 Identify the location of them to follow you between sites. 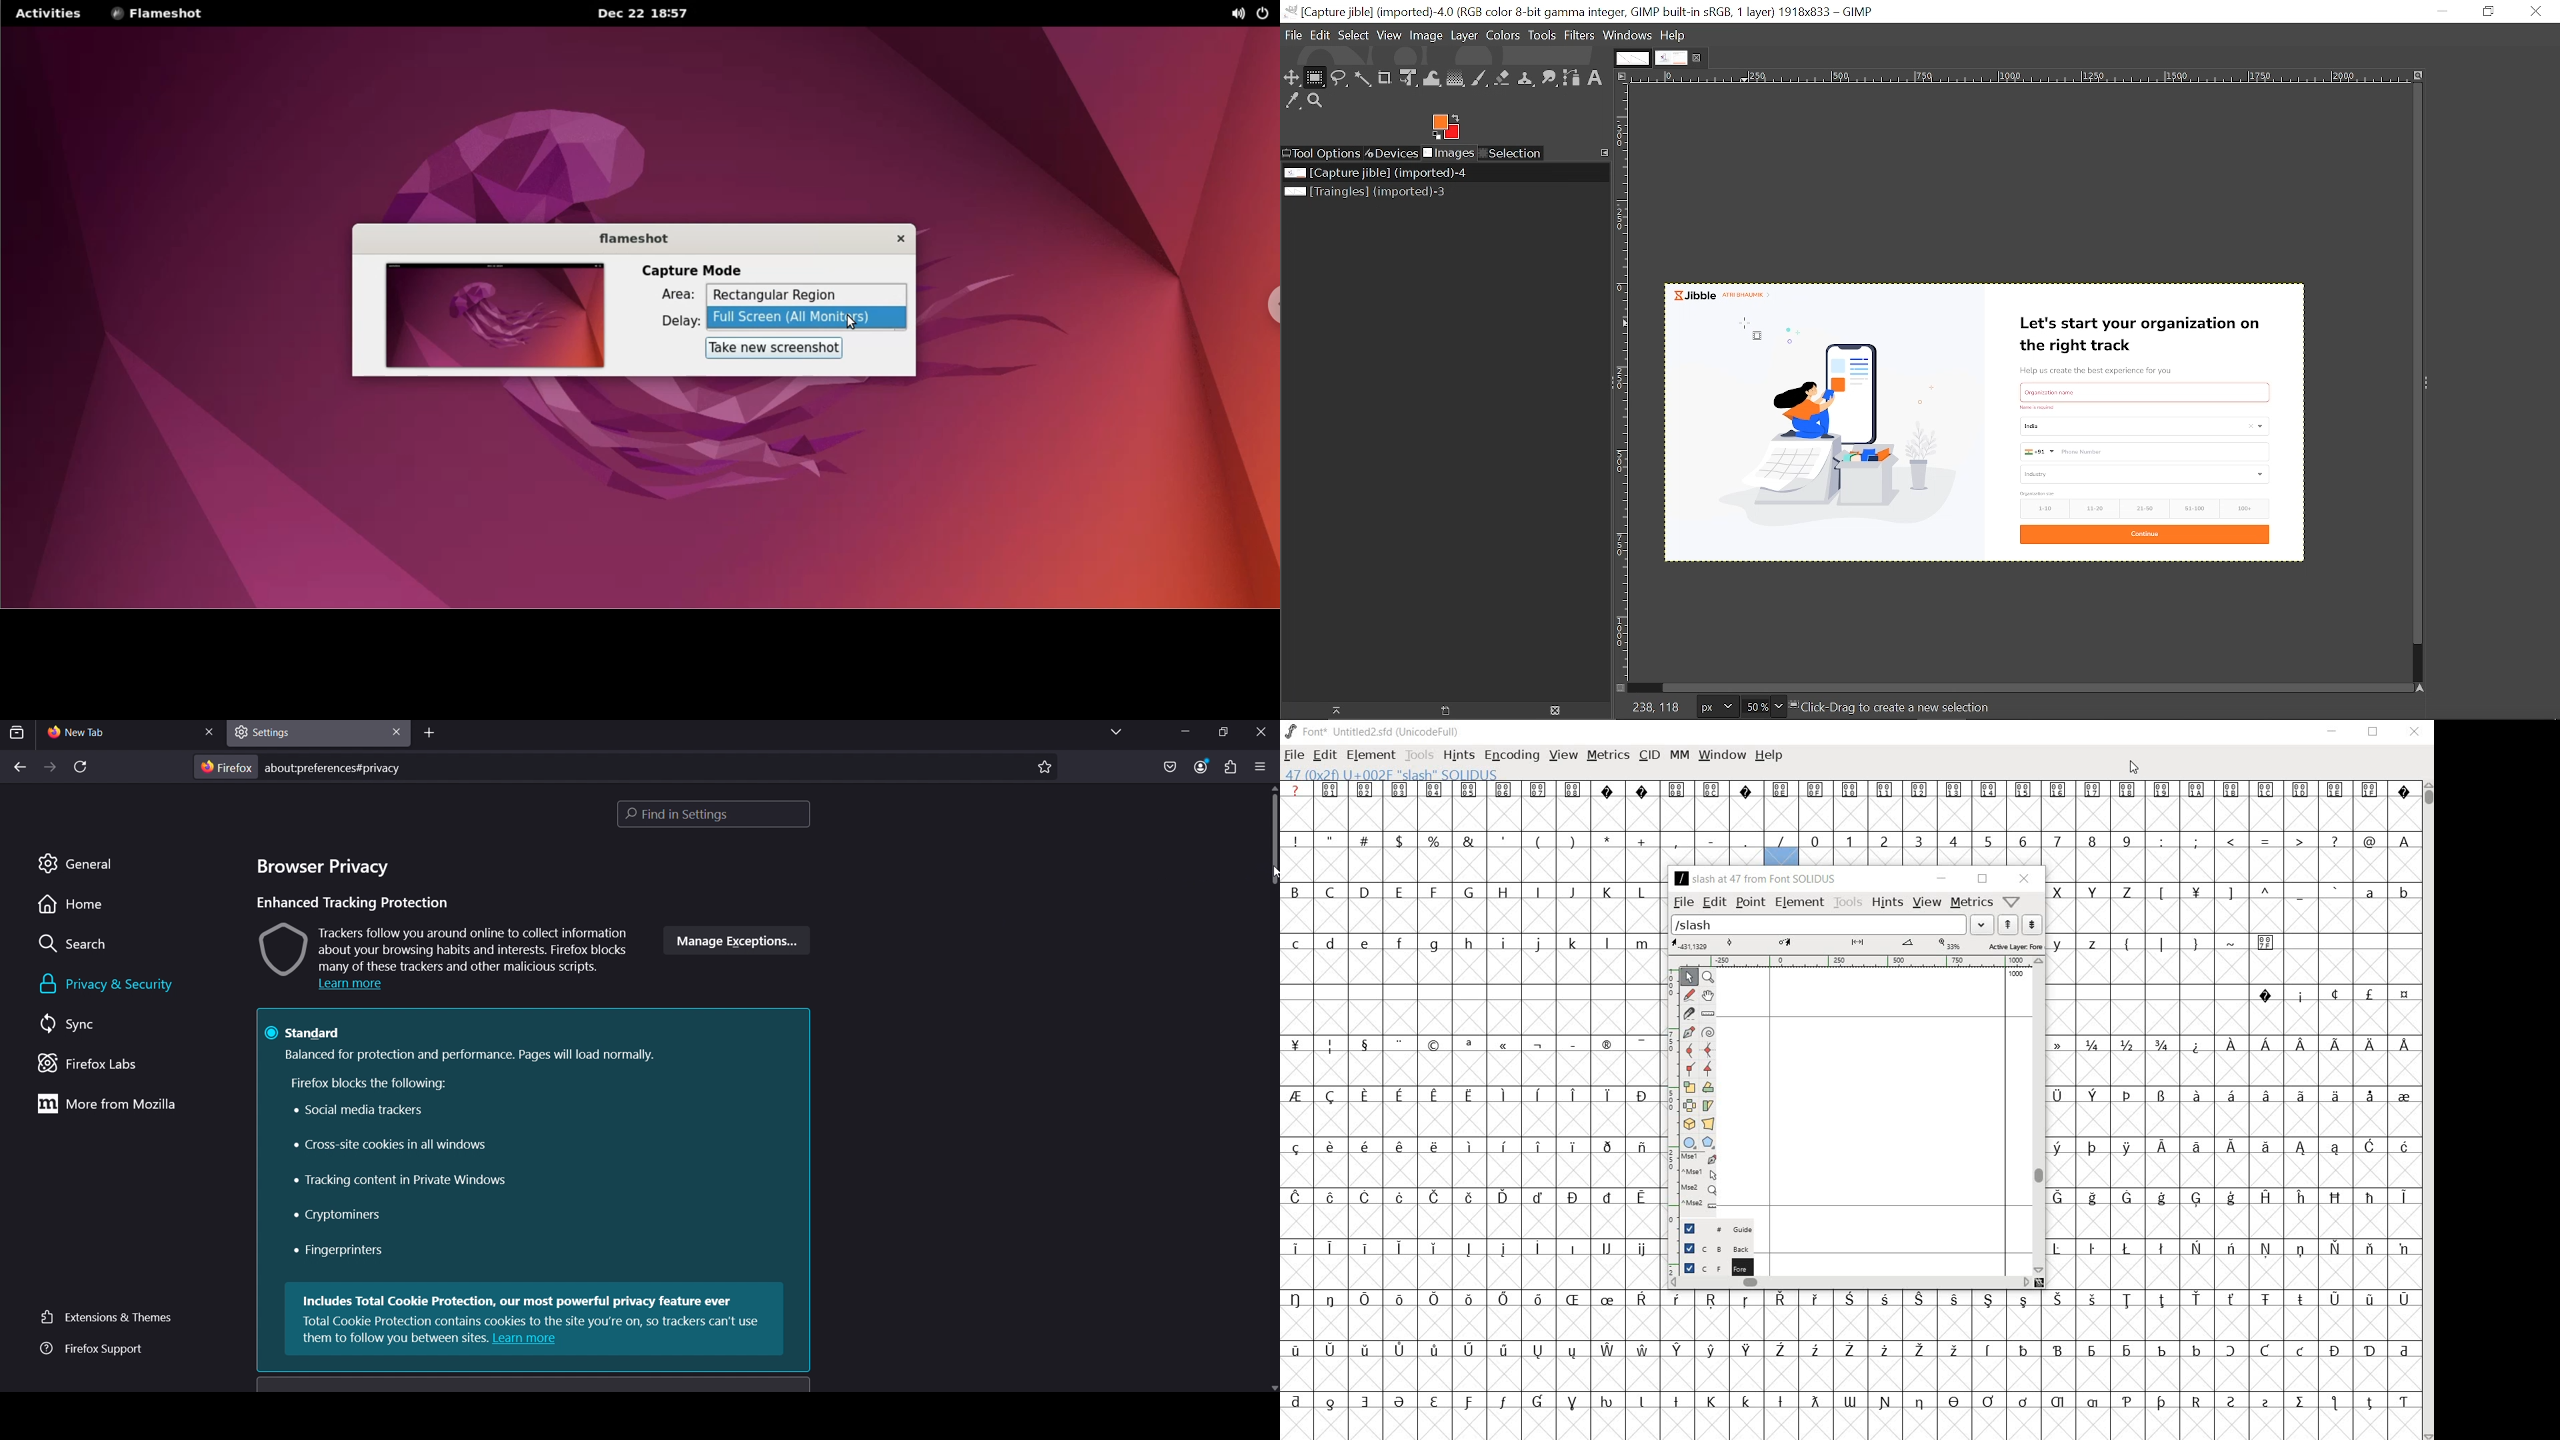
(392, 1341).